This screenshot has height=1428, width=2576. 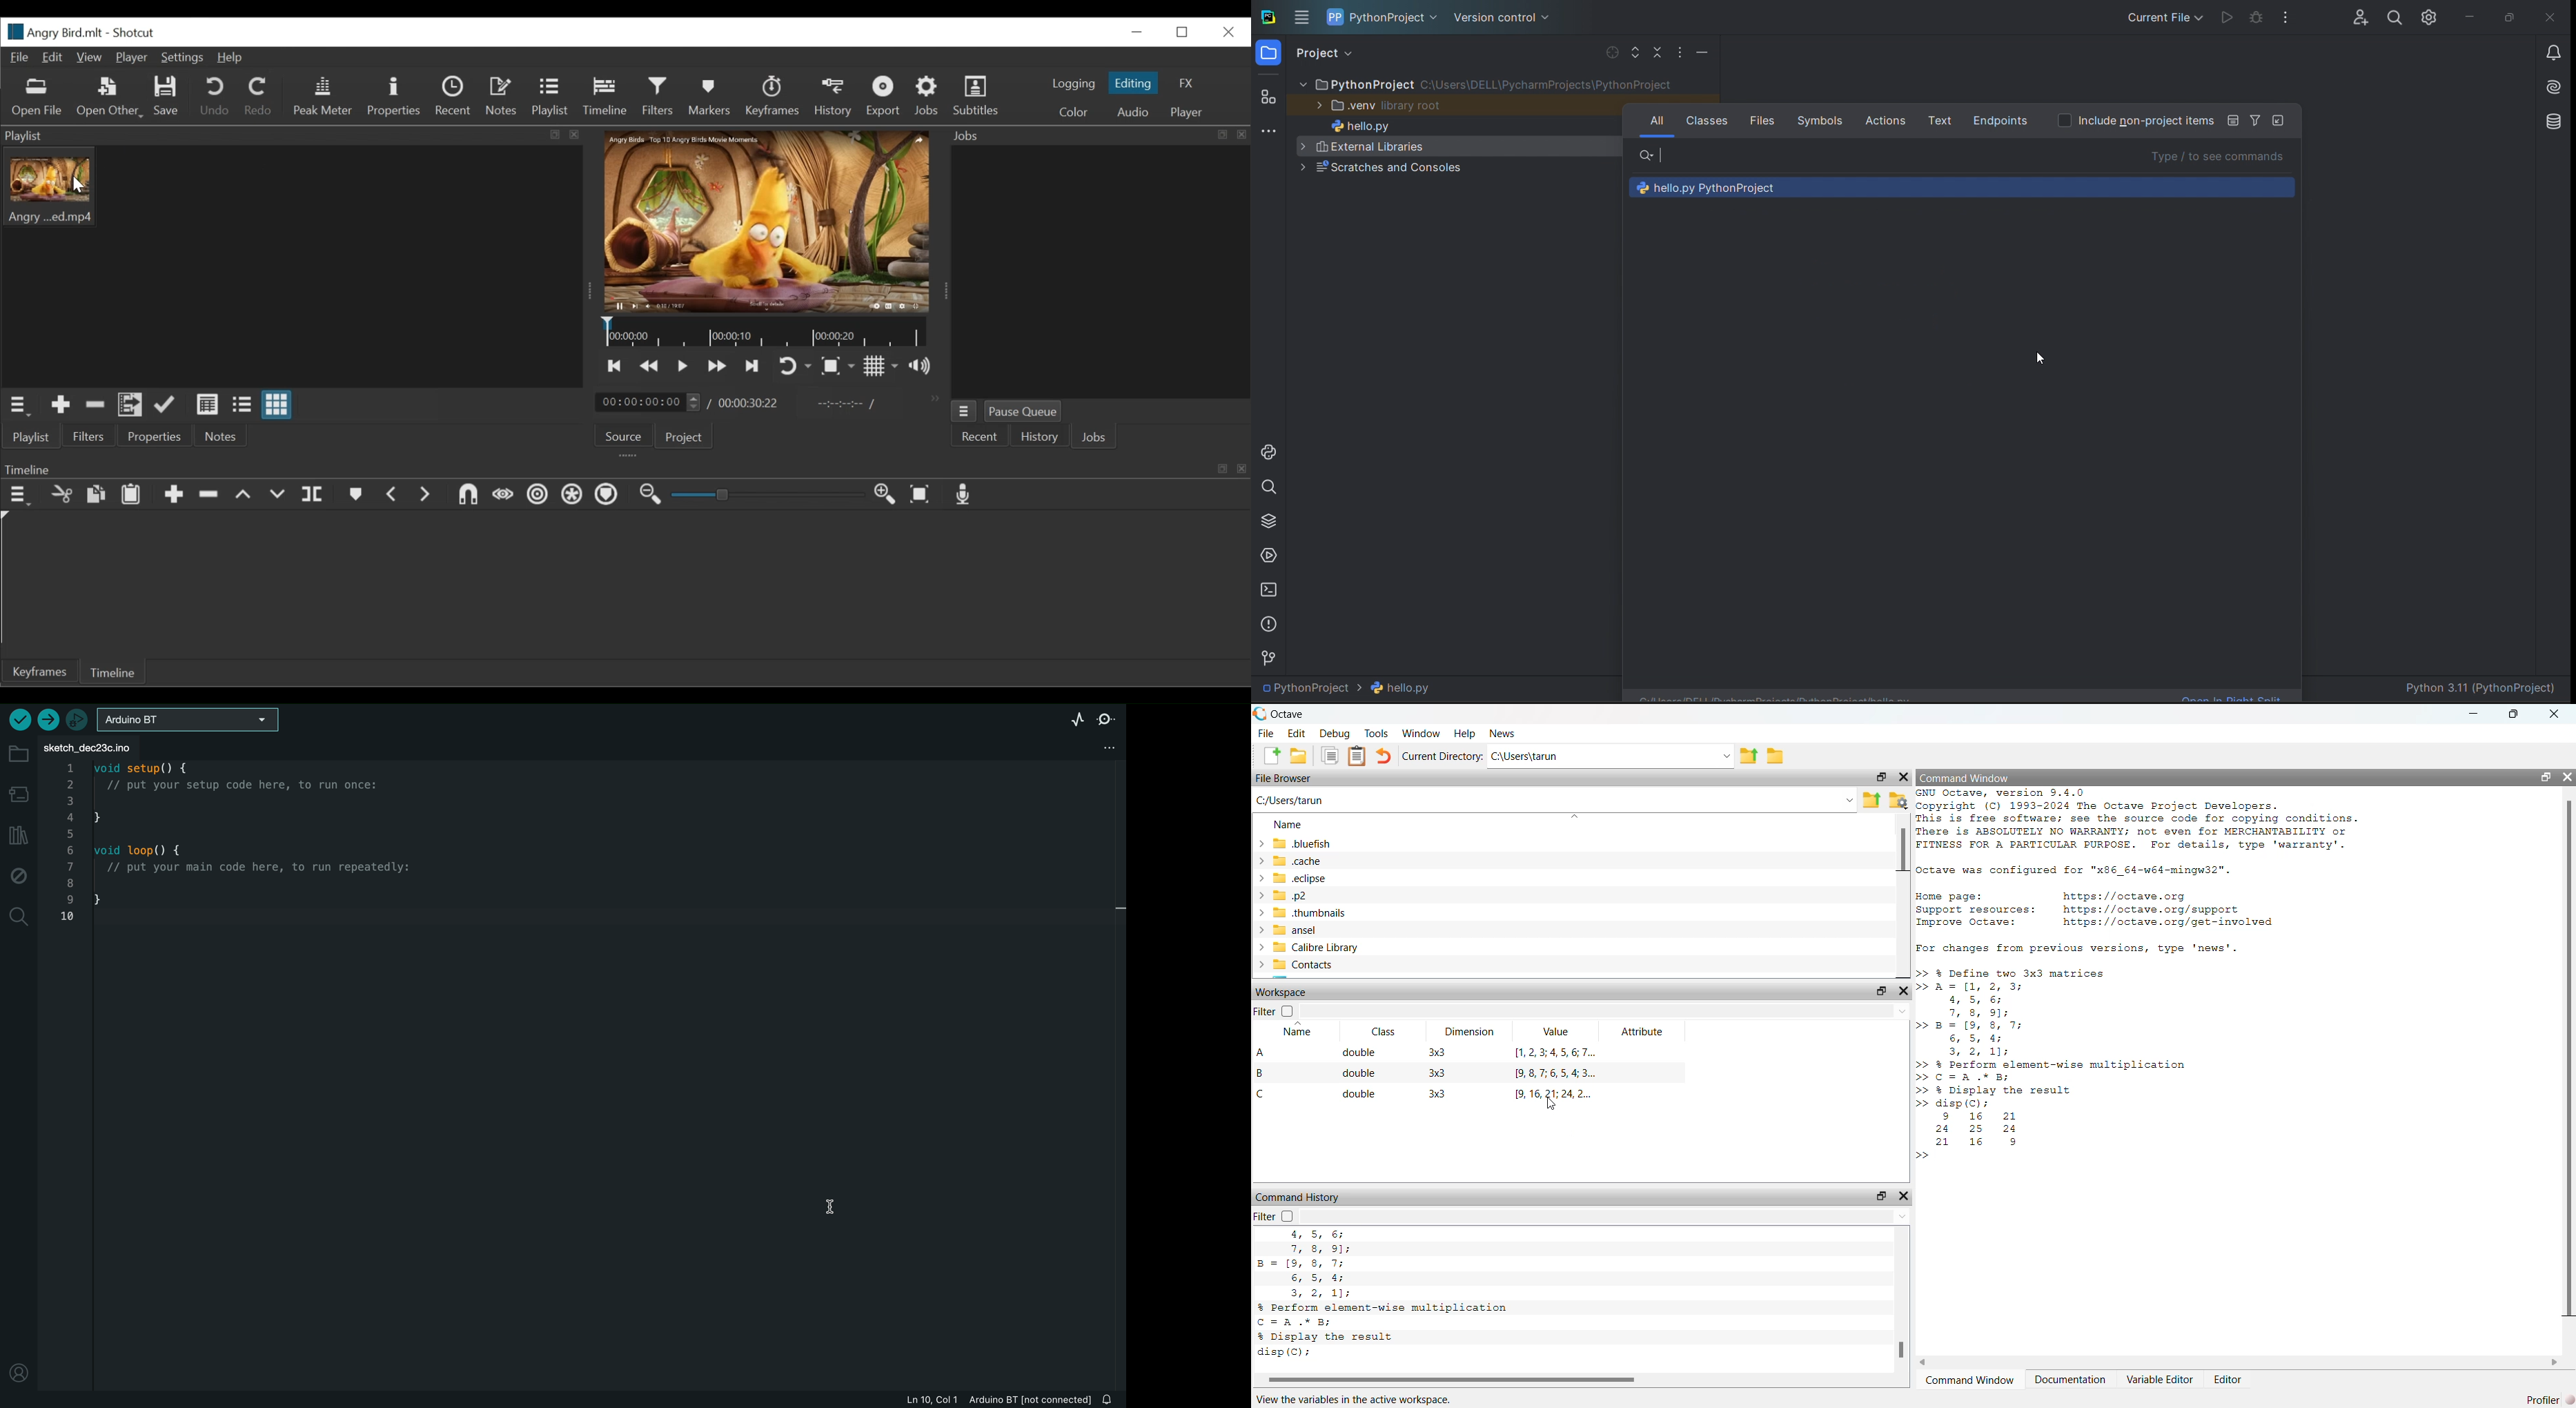 What do you see at coordinates (1552, 1105) in the screenshot?
I see `Cursor` at bounding box center [1552, 1105].